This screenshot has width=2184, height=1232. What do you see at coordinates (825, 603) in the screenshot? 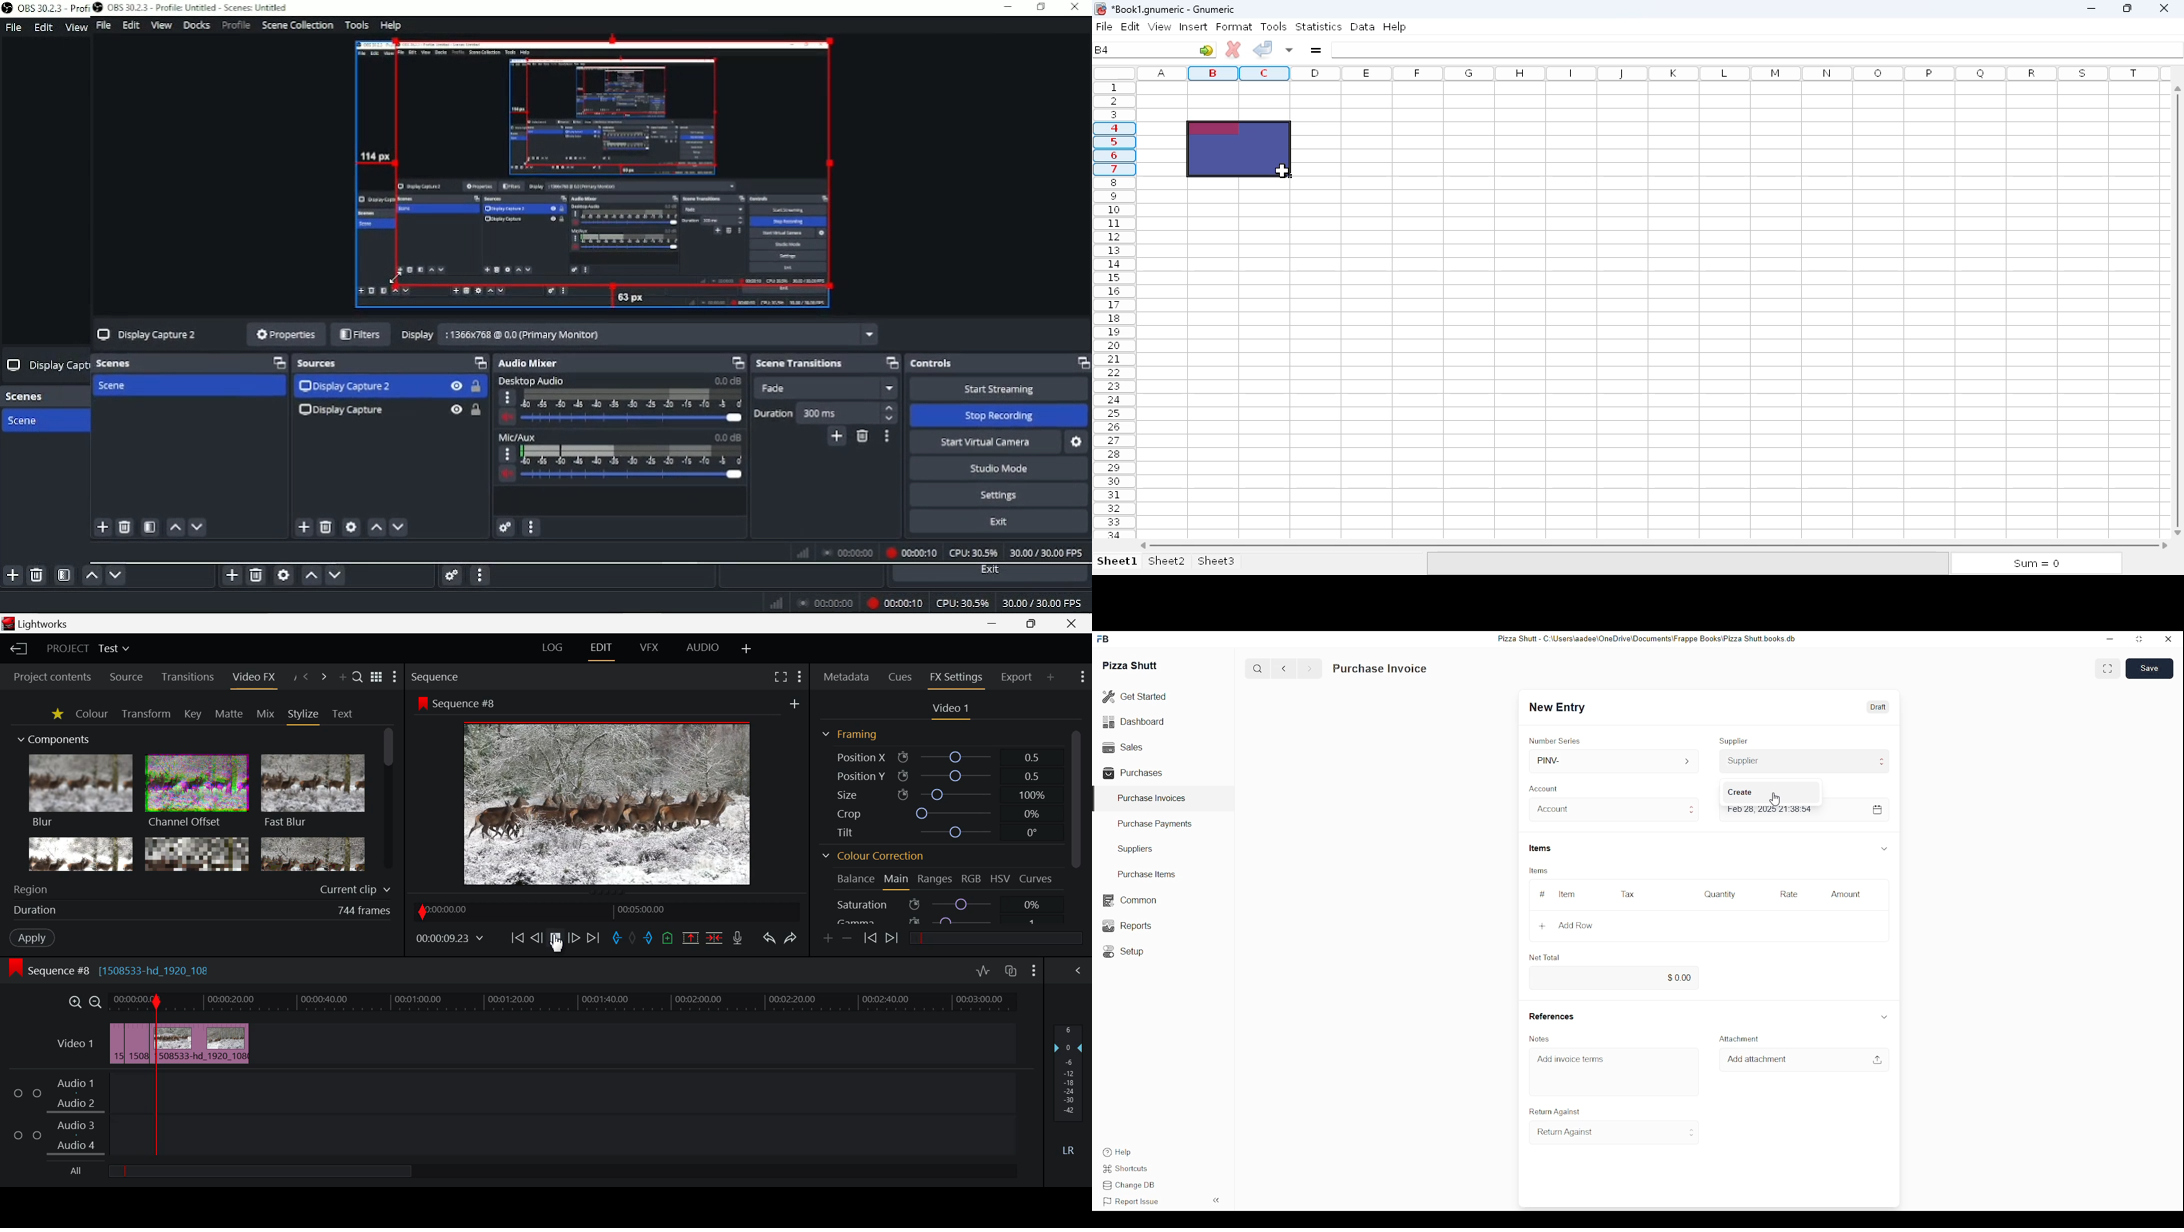
I see `00:00:00` at bounding box center [825, 603].